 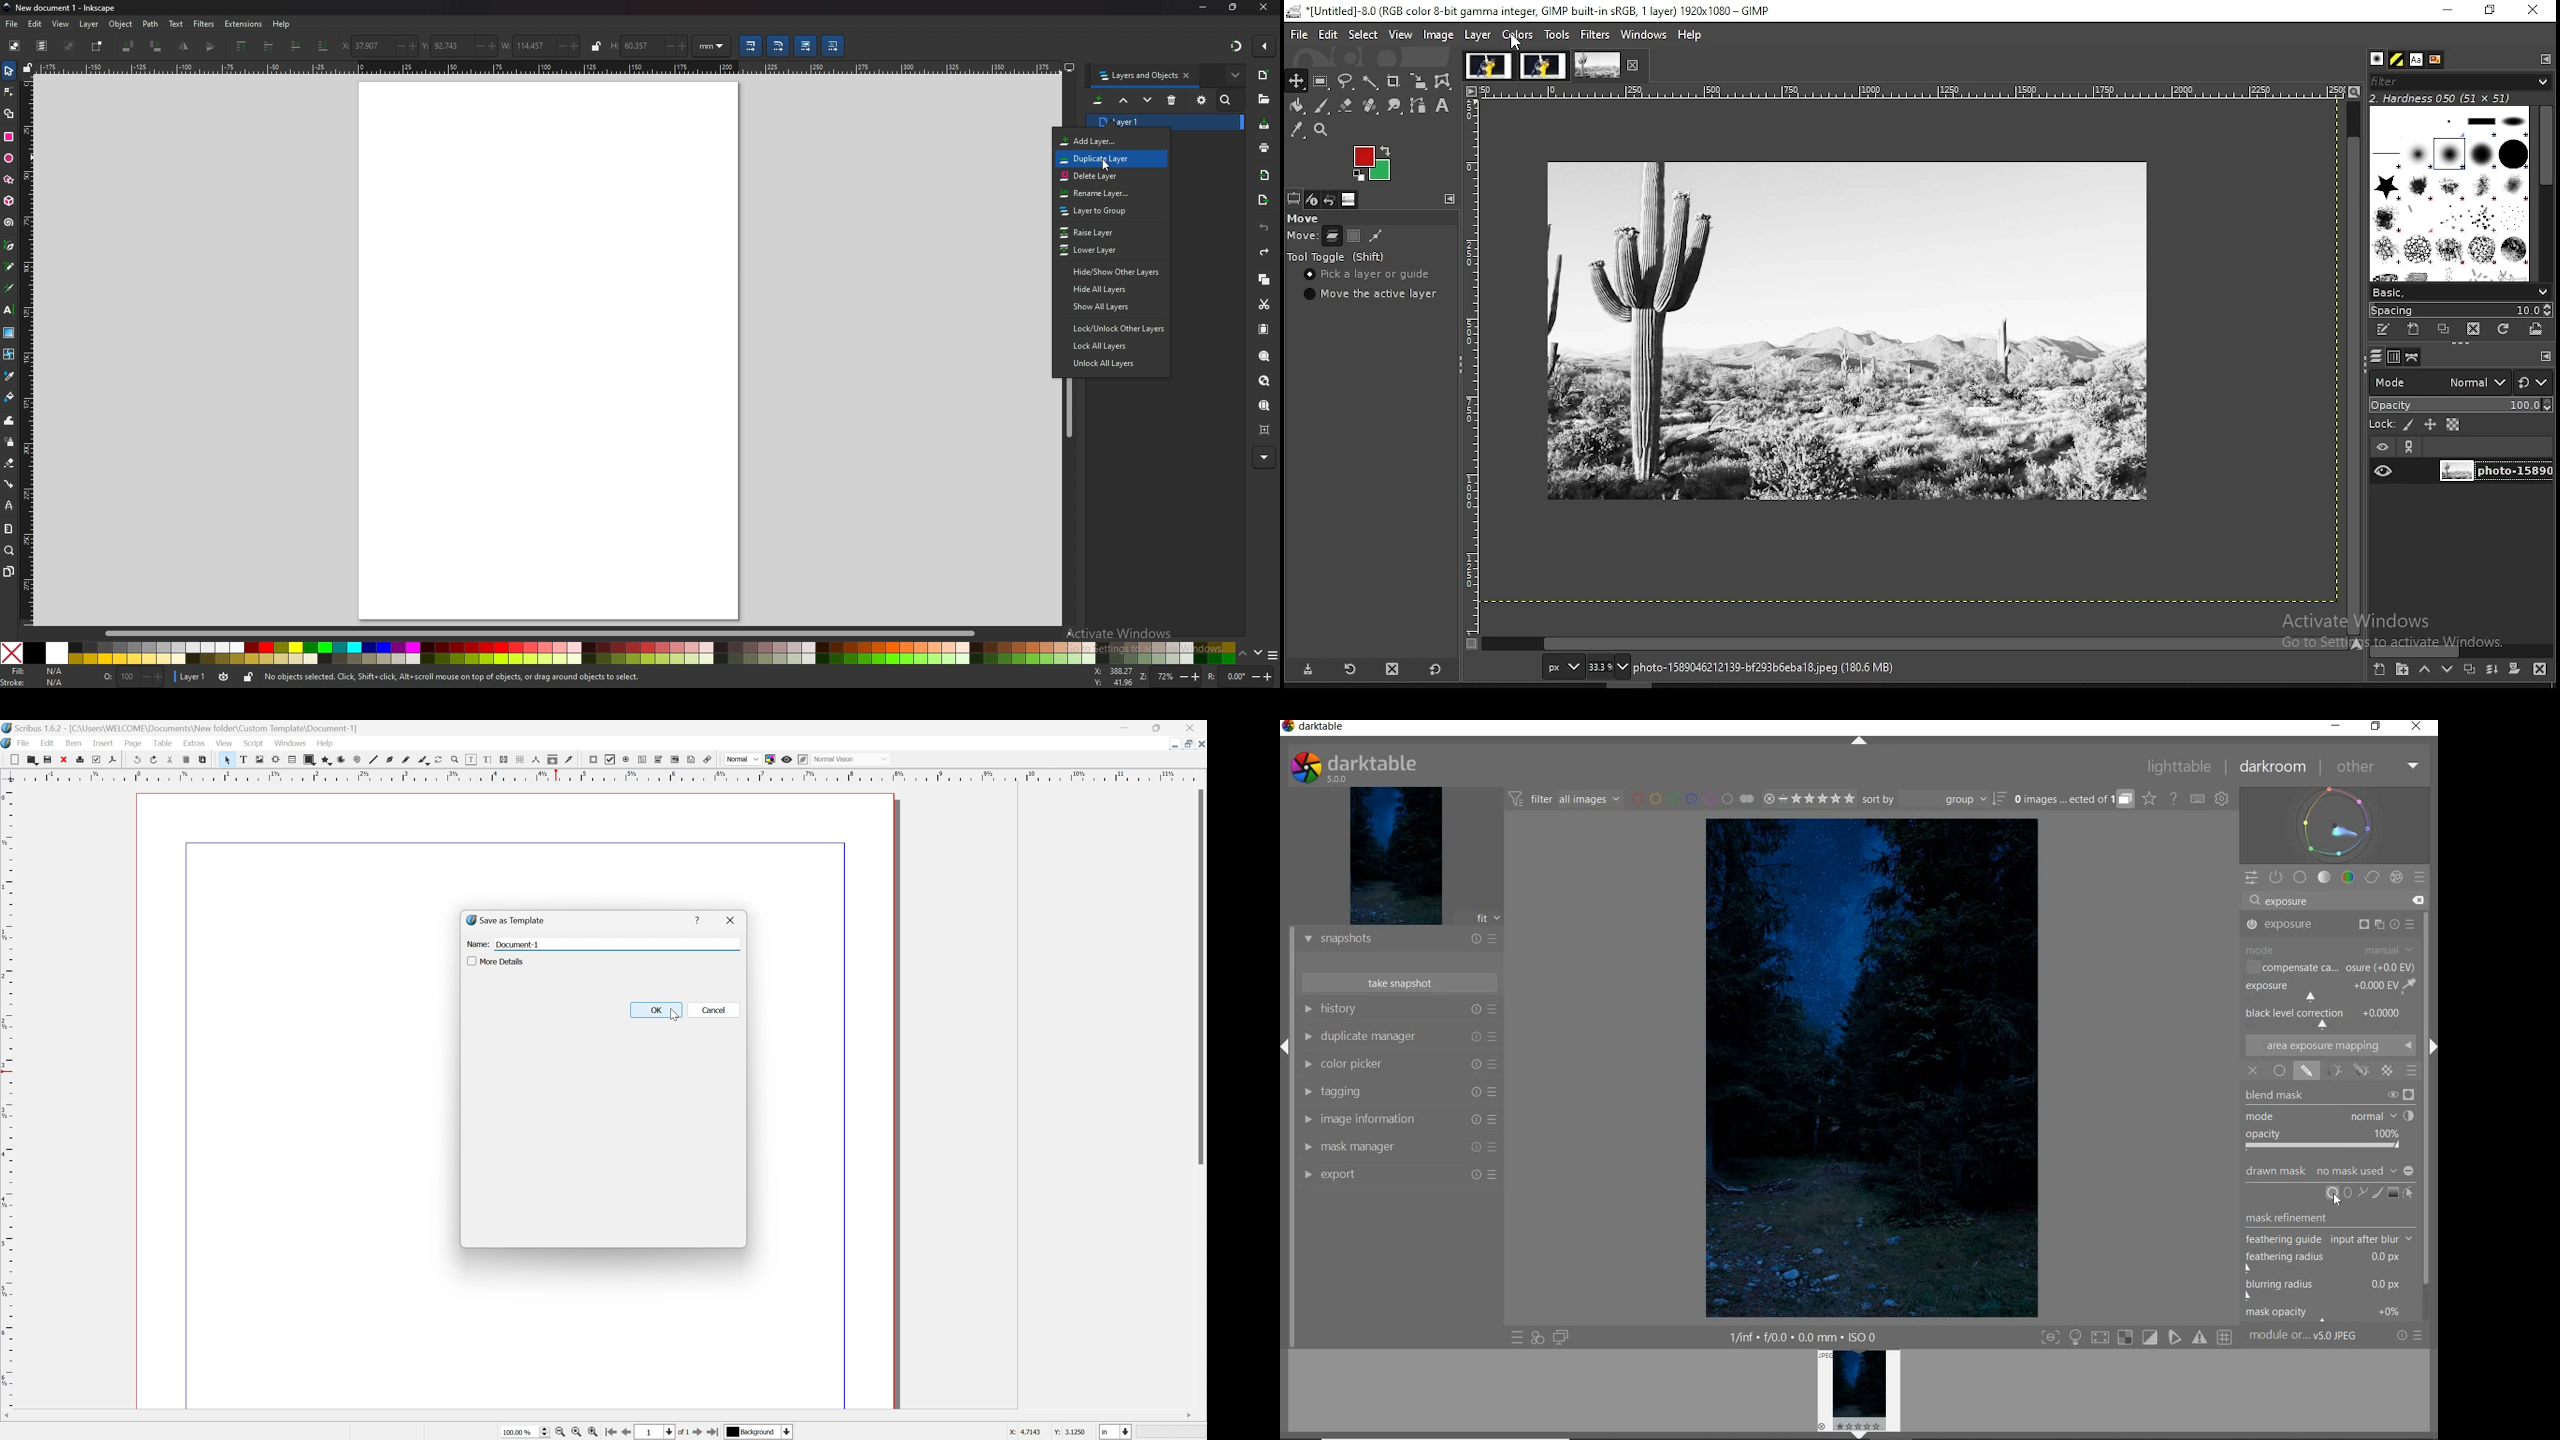 What do you see at coordinates (9, 529) in the screenshot?
I see `measure` at bounding box center [9, 529].